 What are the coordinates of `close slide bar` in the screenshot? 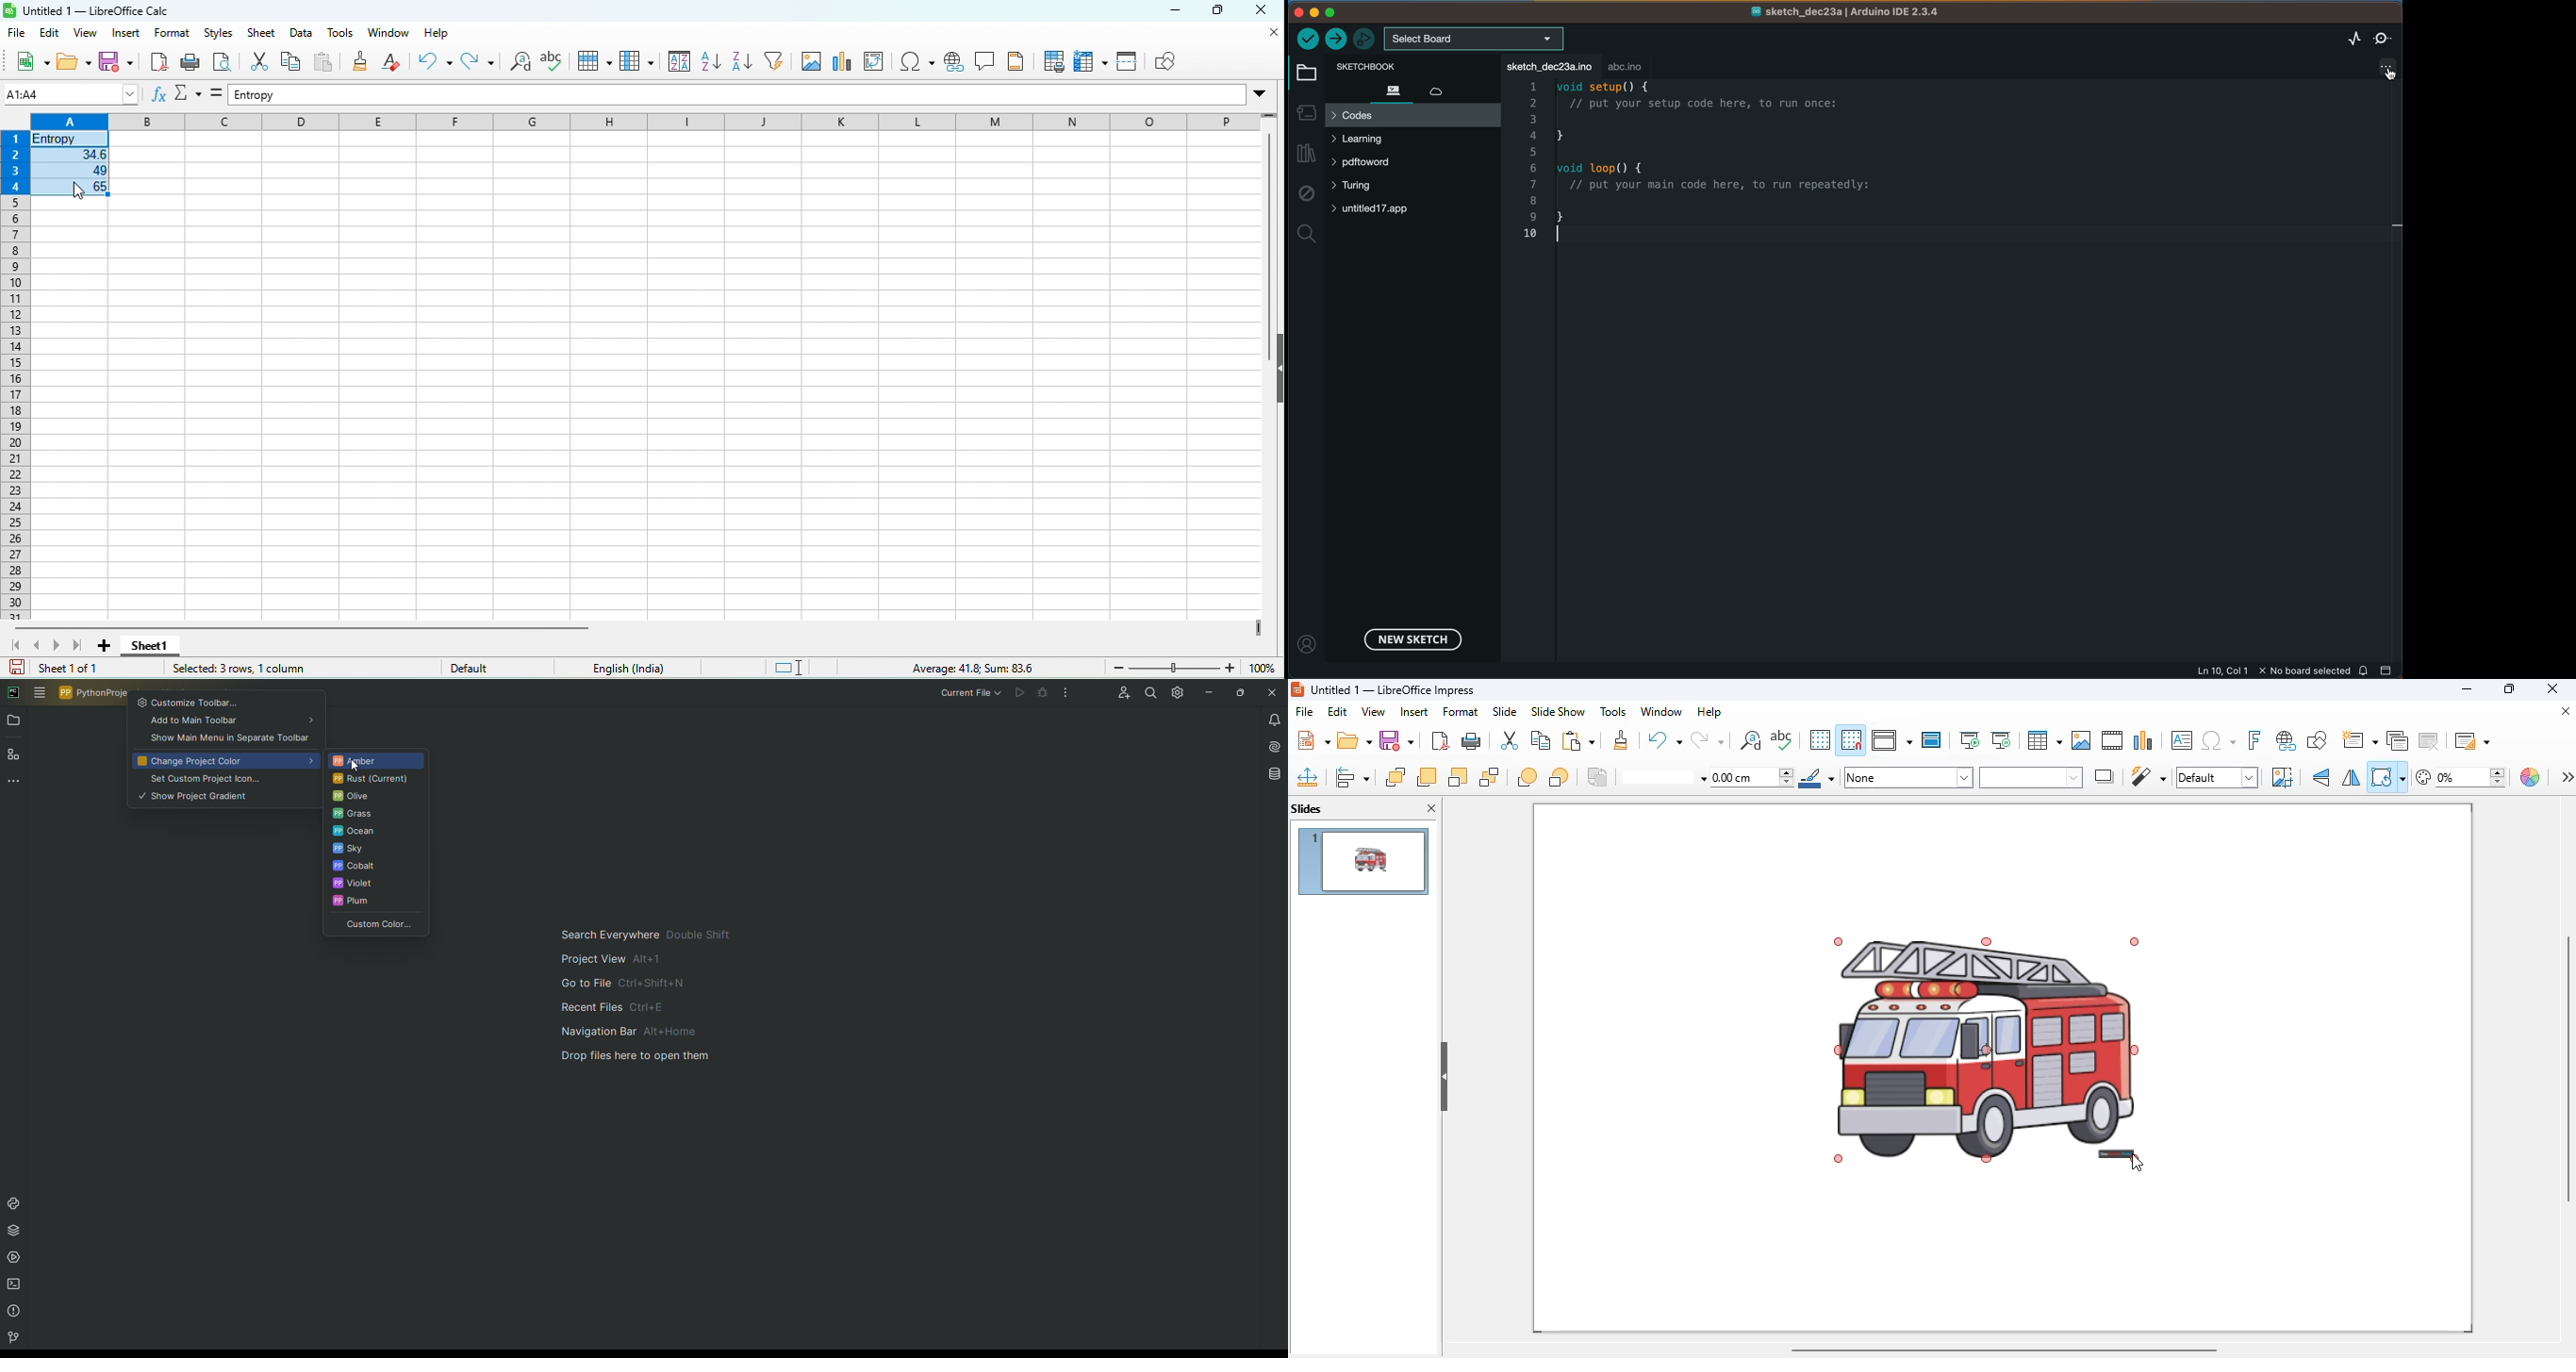 It's located at (2388, 670).